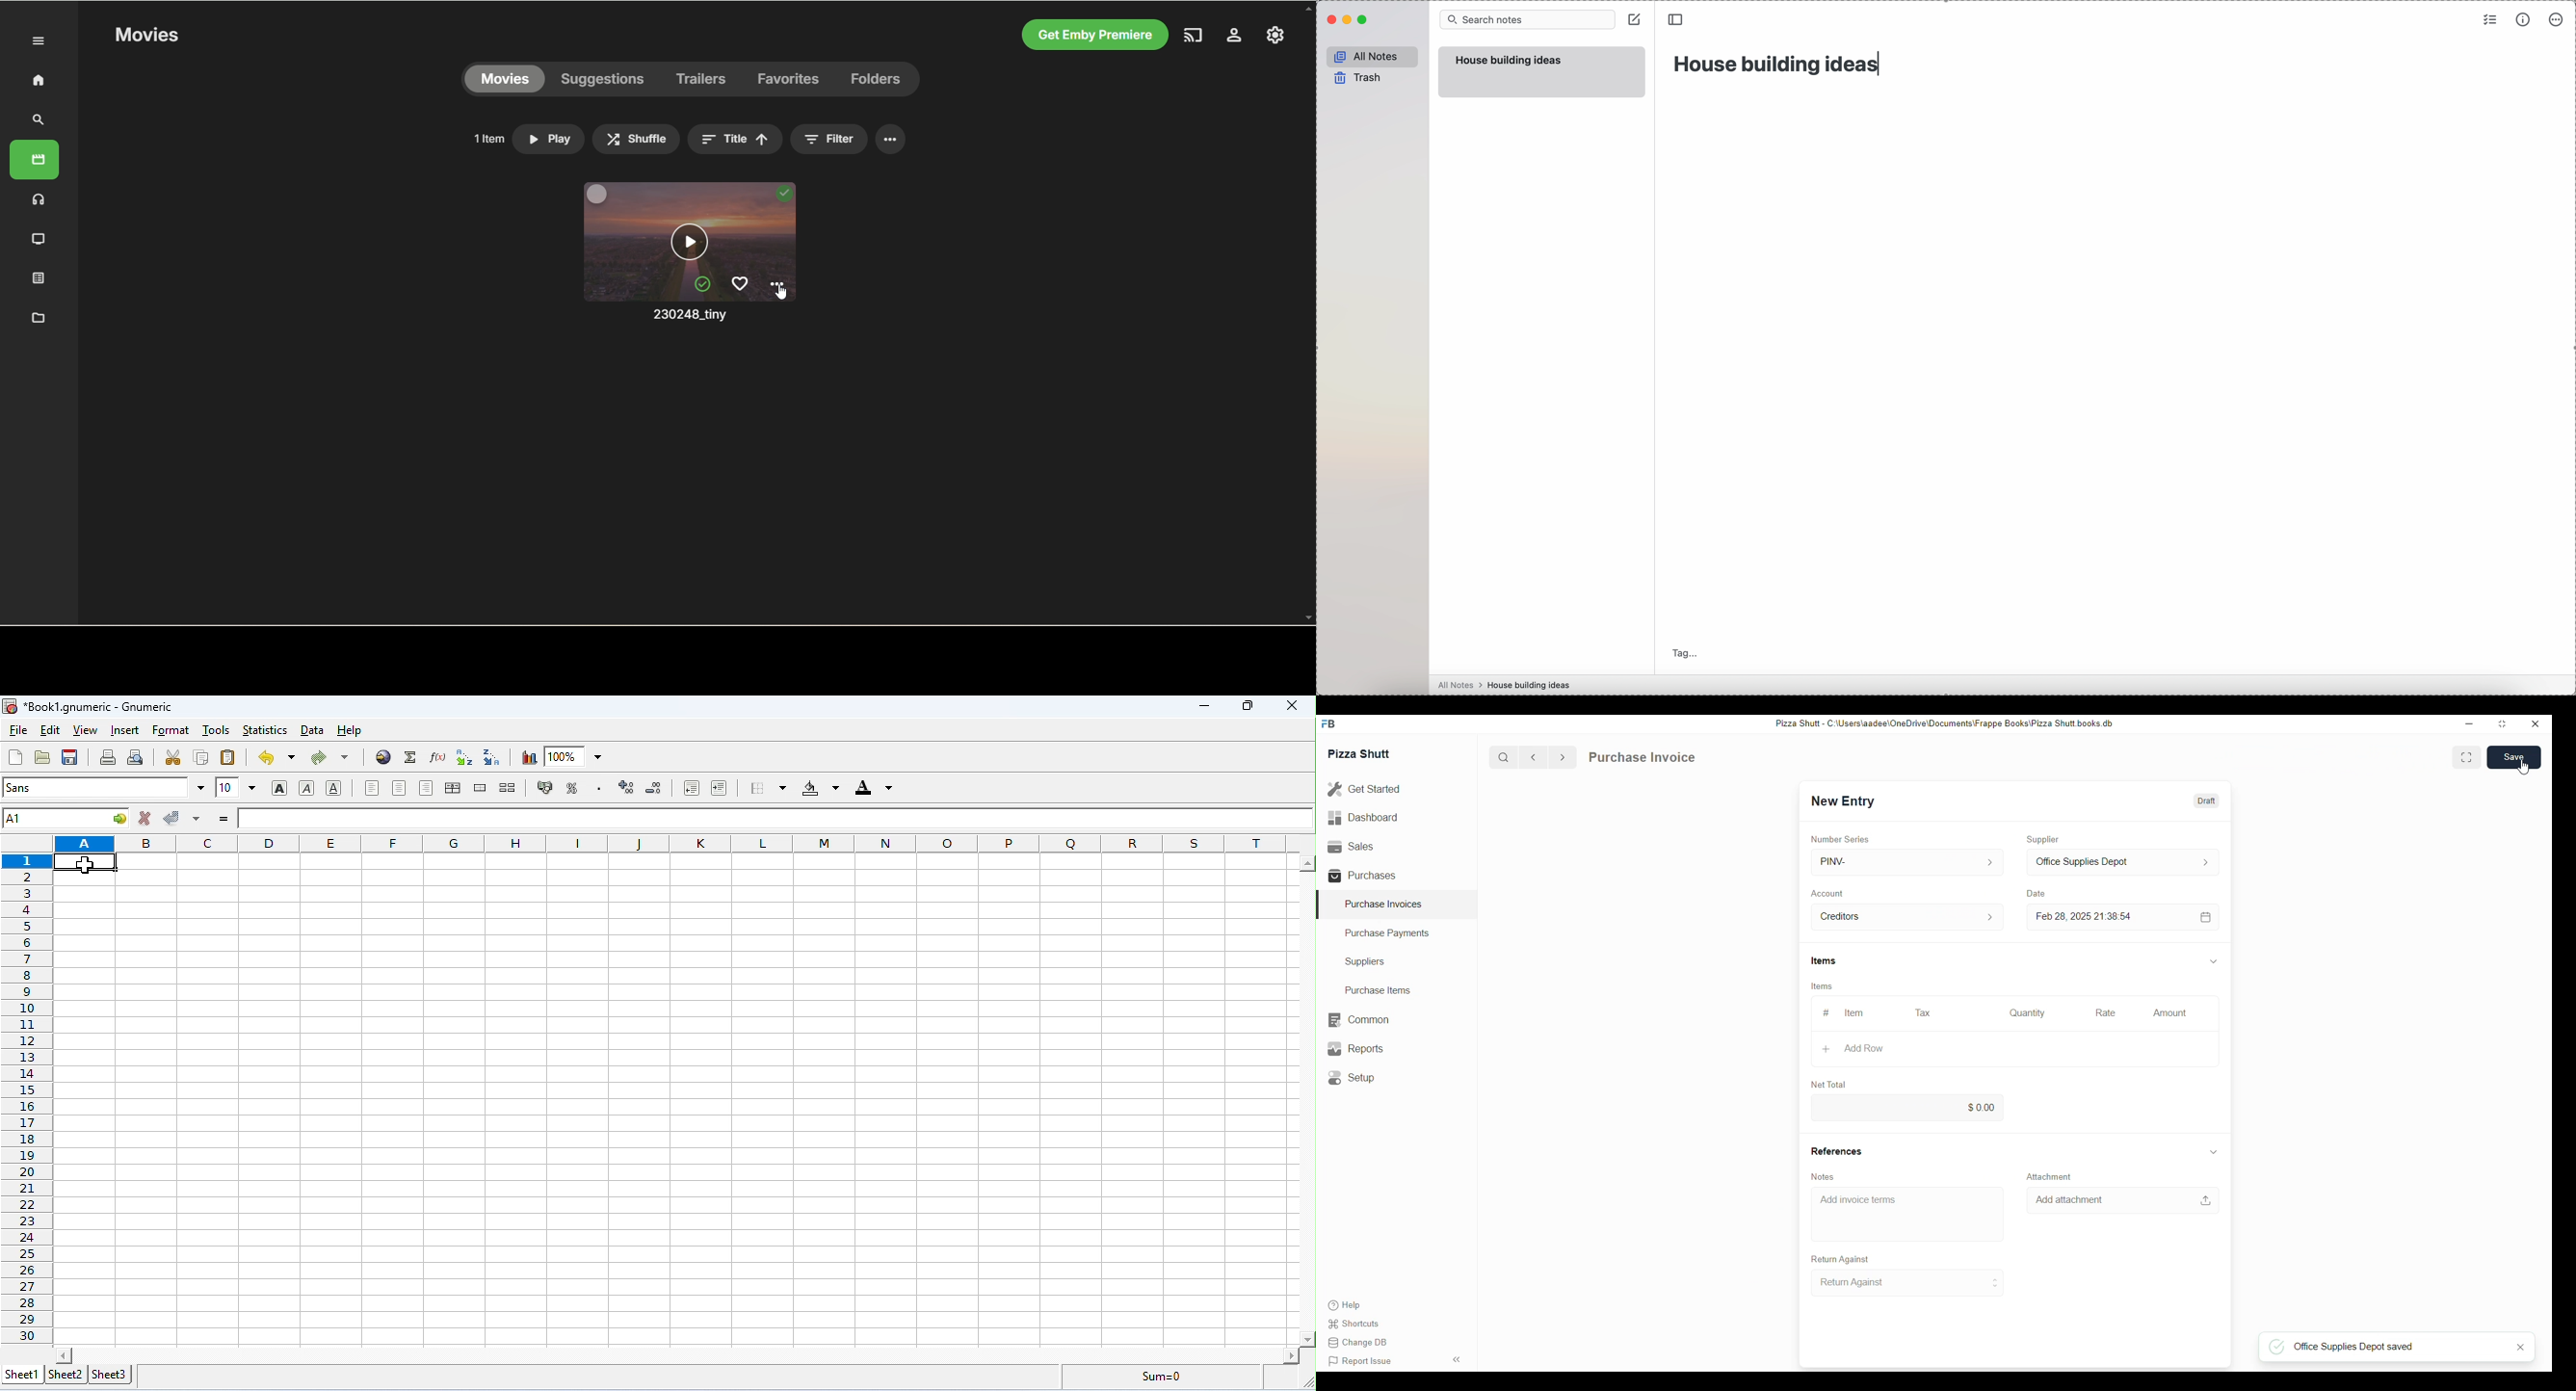 This screenshot has height=1400, width=2576. What do you see at coordinates (329, 758) in the screenshot?
I see `redo` at bounding box center [329, 758].